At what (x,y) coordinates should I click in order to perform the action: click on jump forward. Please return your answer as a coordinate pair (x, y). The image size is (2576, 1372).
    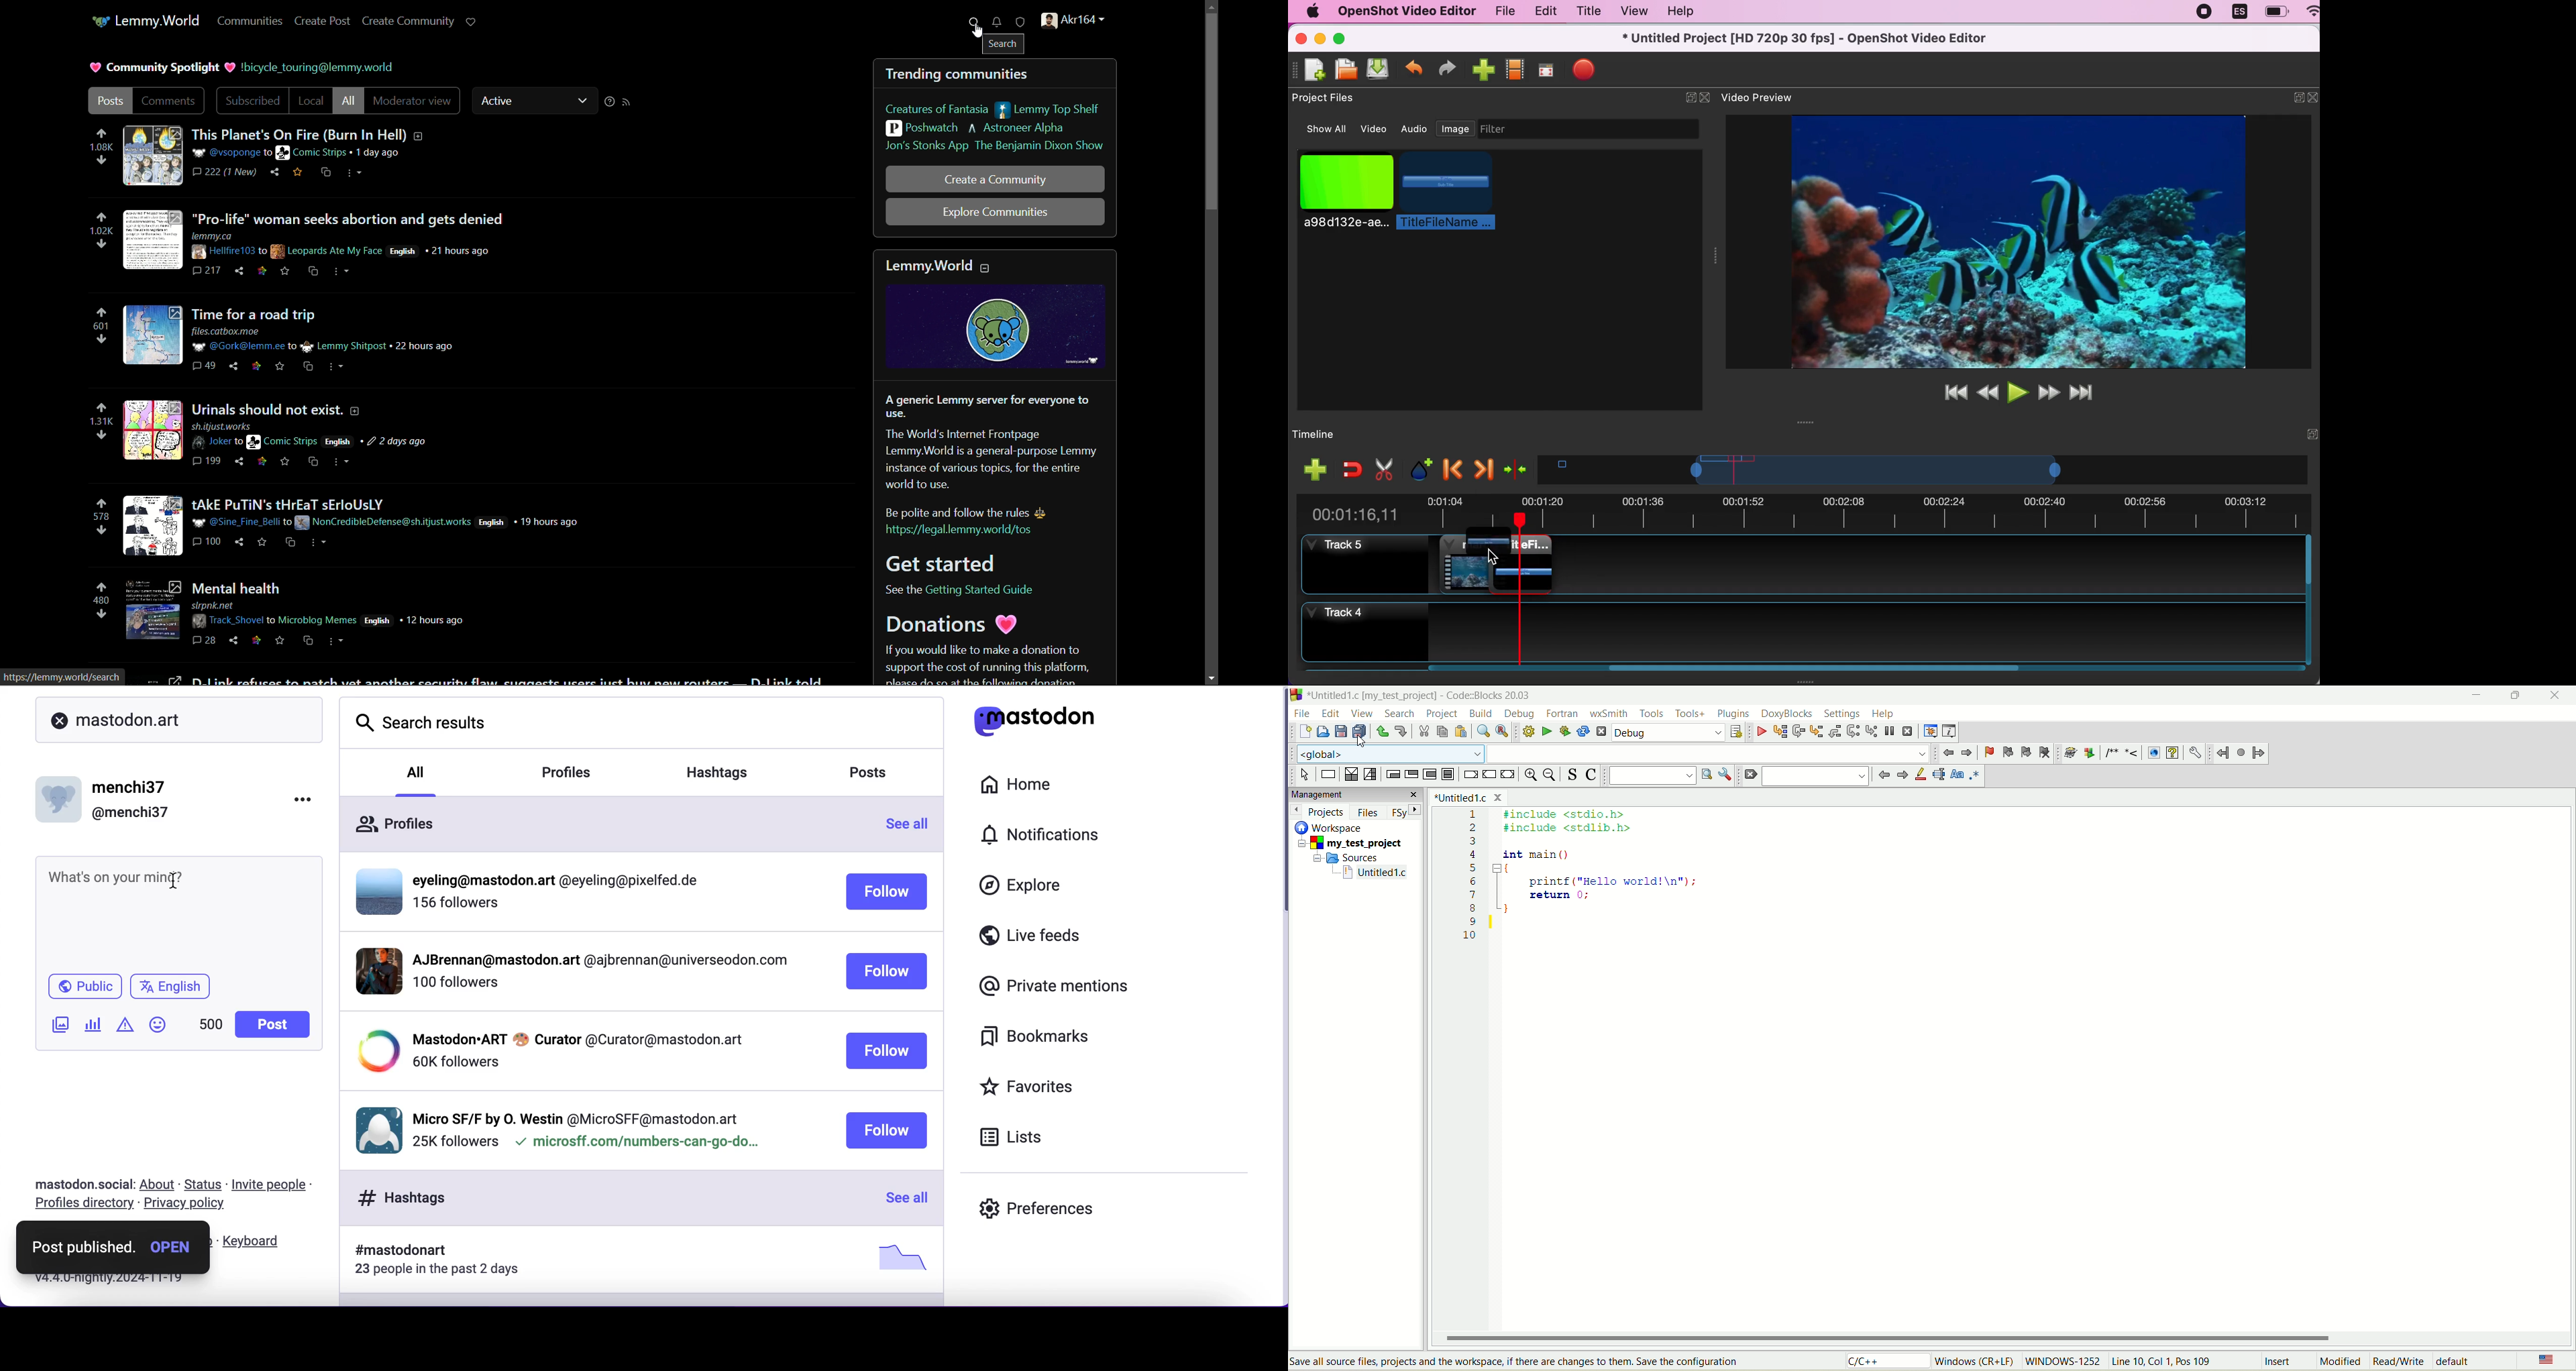
    Looking at the image, I should click on (2260, 755).